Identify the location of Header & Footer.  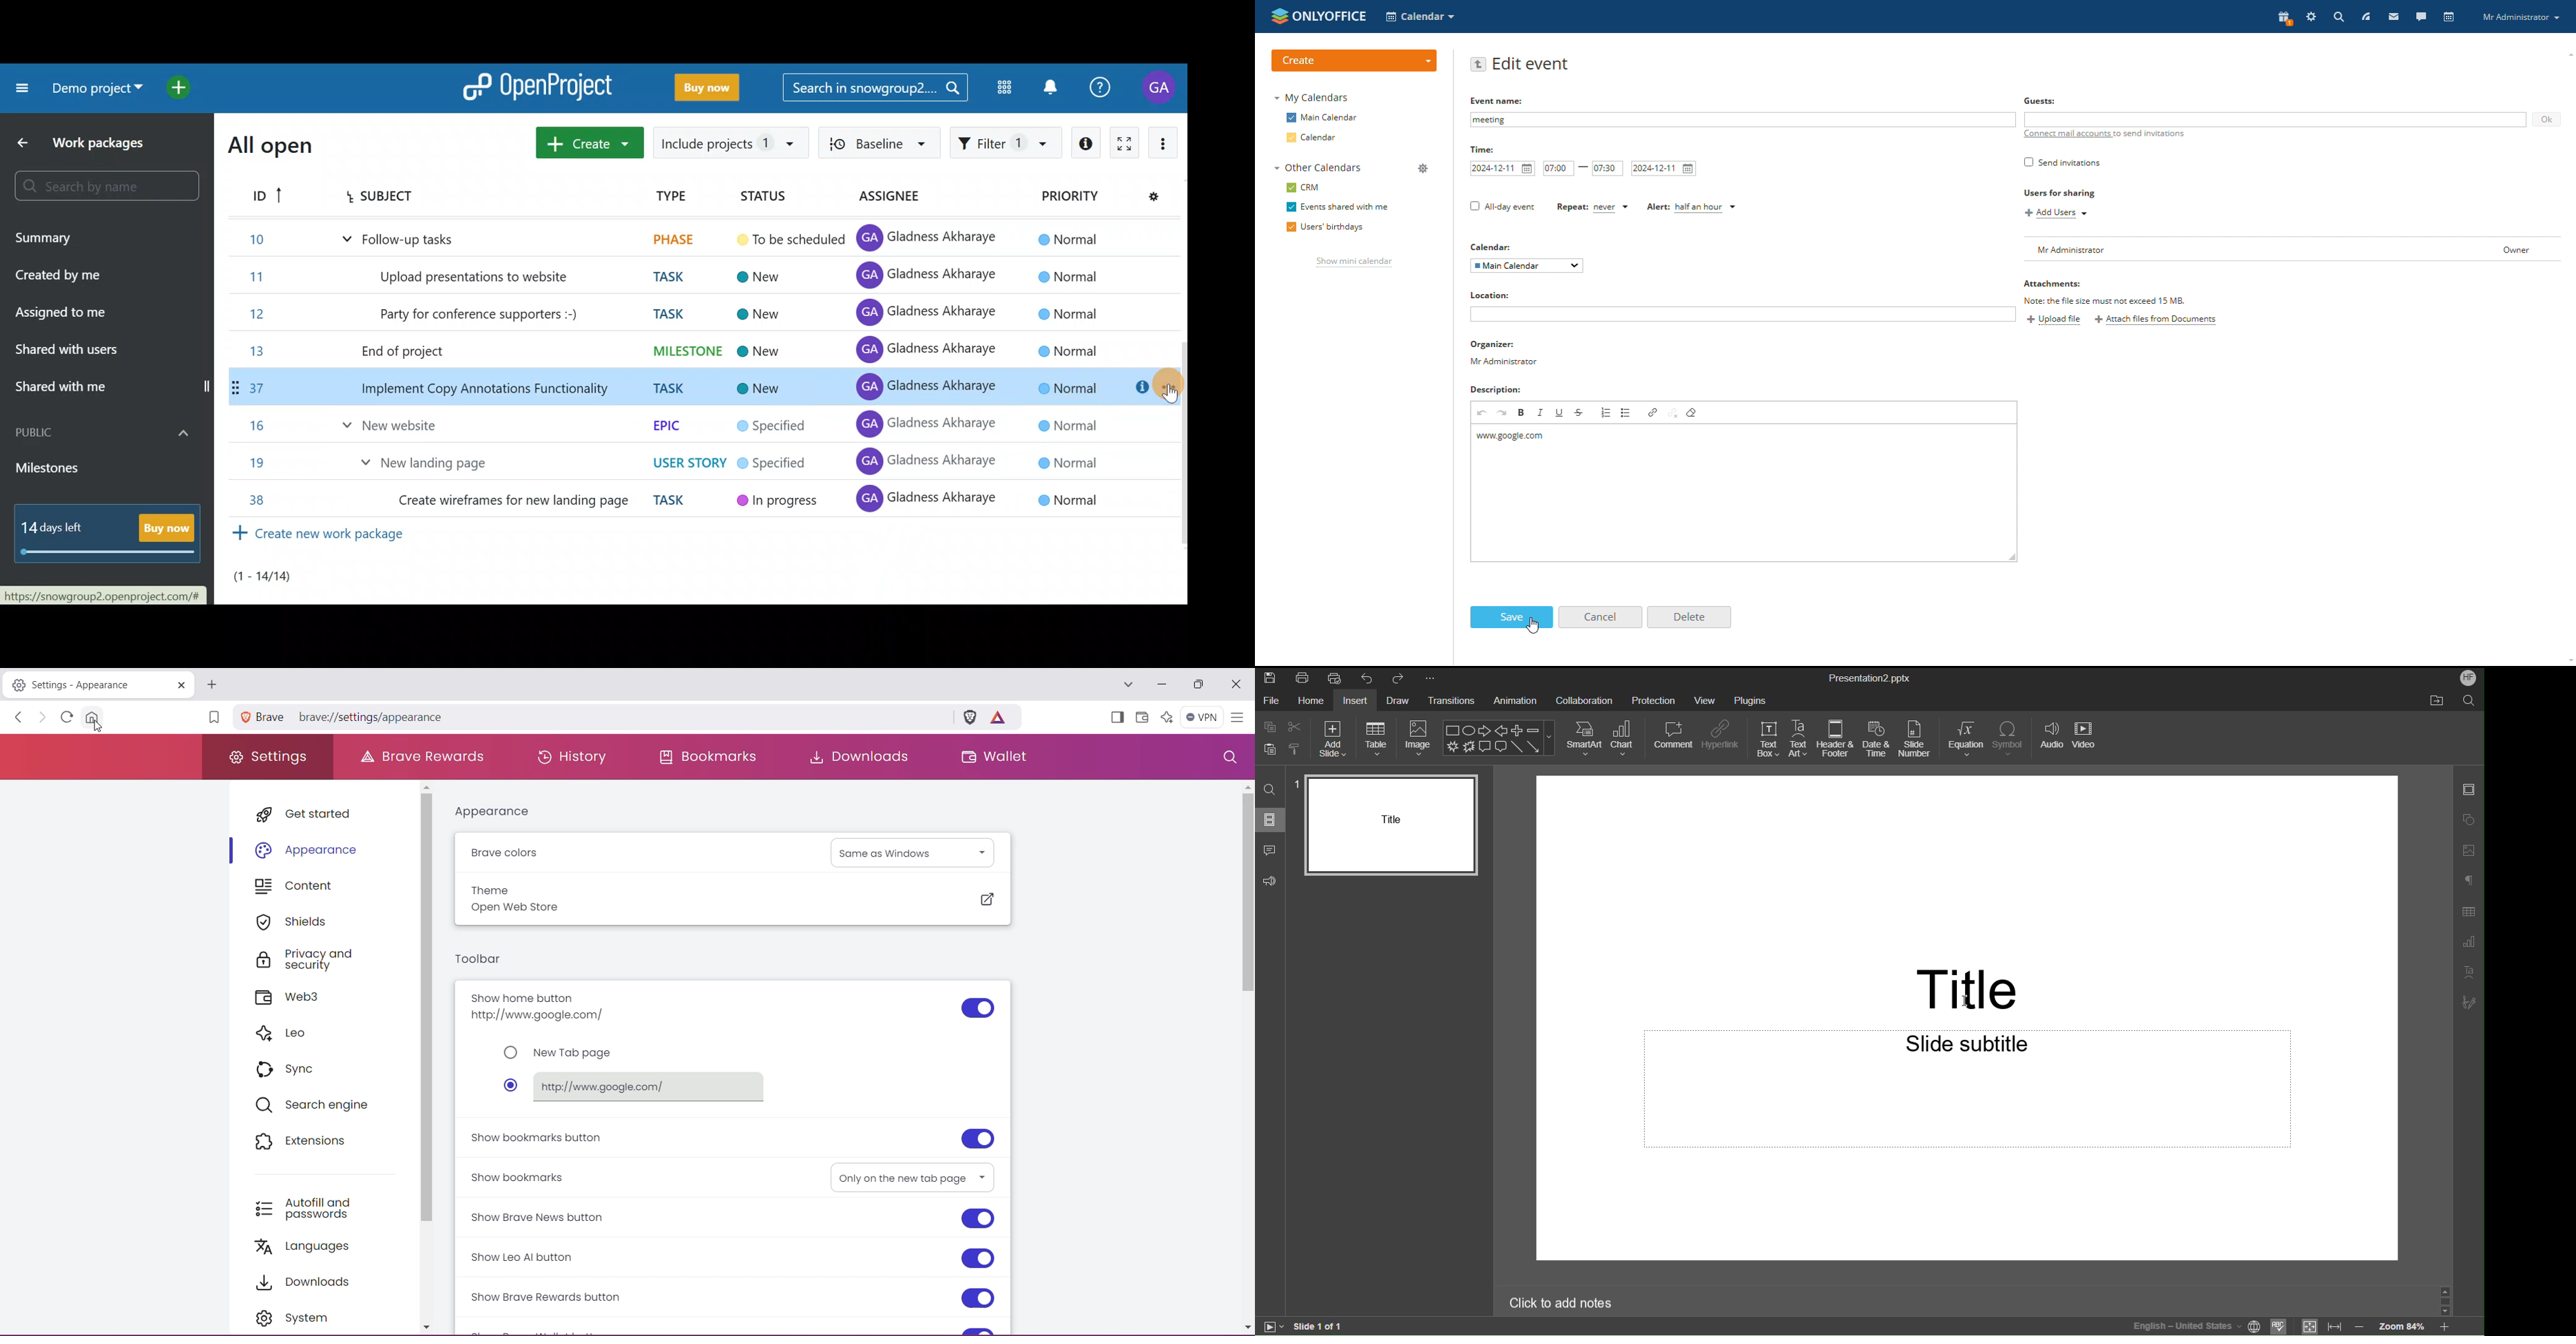
(1836, 739).